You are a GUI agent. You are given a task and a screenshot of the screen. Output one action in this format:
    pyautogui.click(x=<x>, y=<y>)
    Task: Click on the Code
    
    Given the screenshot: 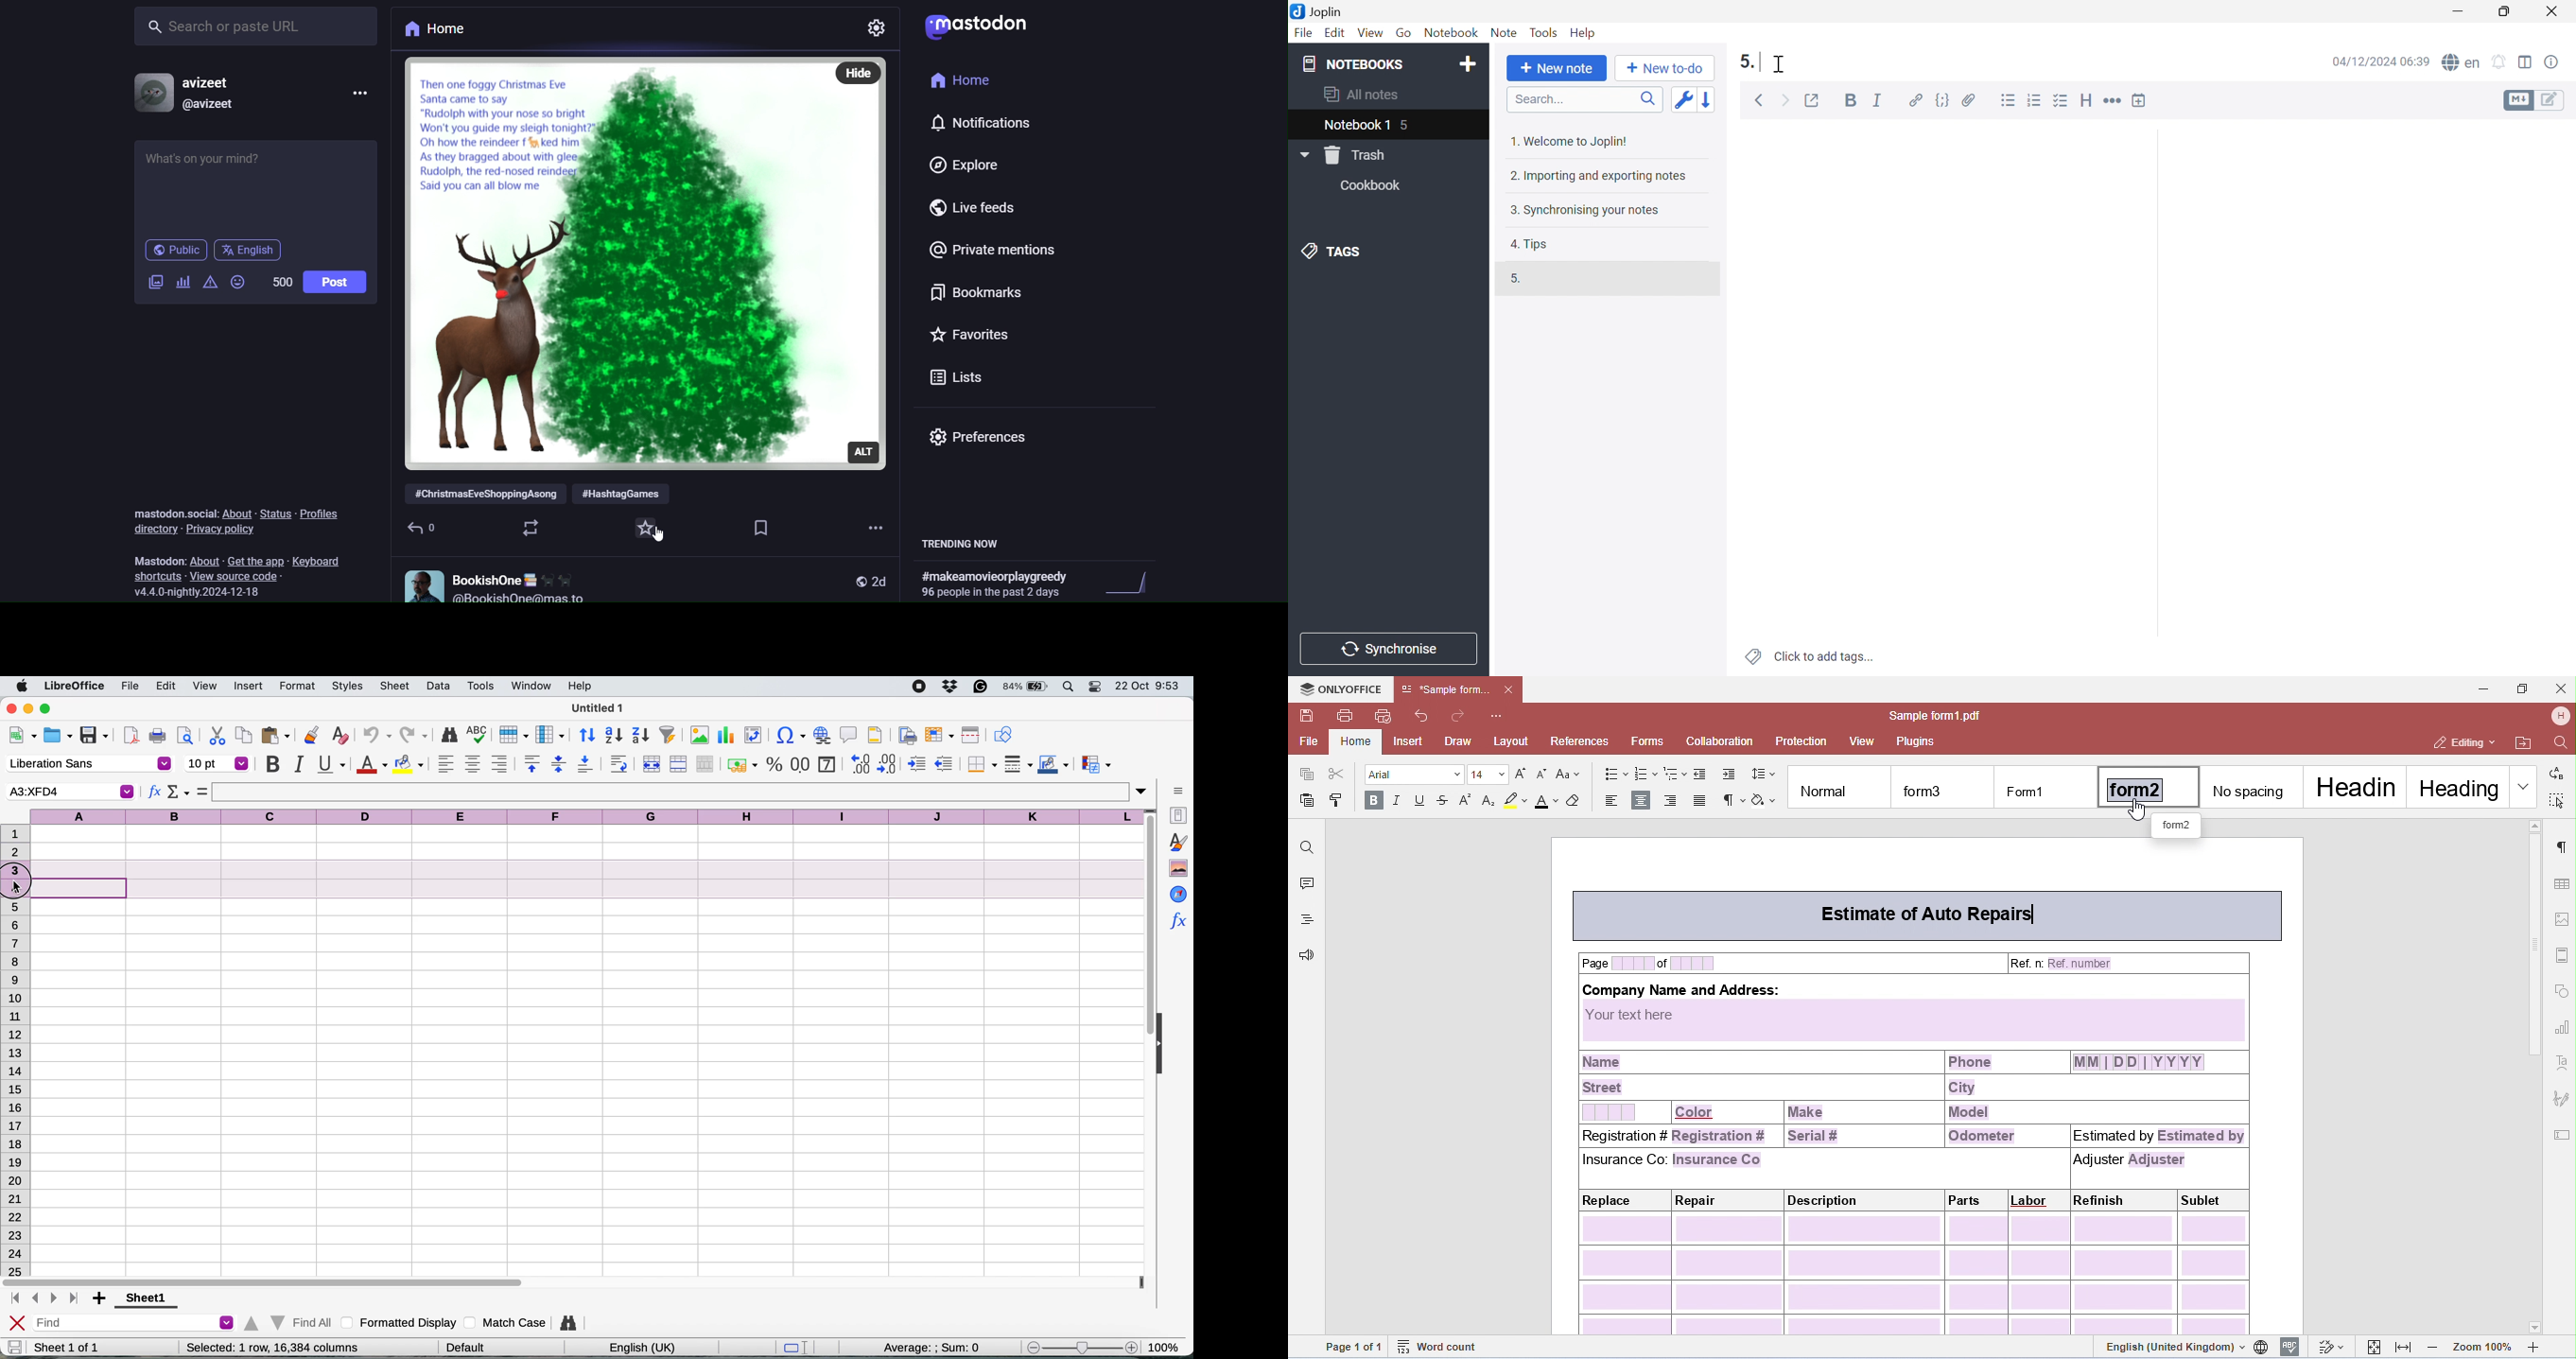 What is the action you would take?
    pyautogui.click(x=1943, y=99)
    